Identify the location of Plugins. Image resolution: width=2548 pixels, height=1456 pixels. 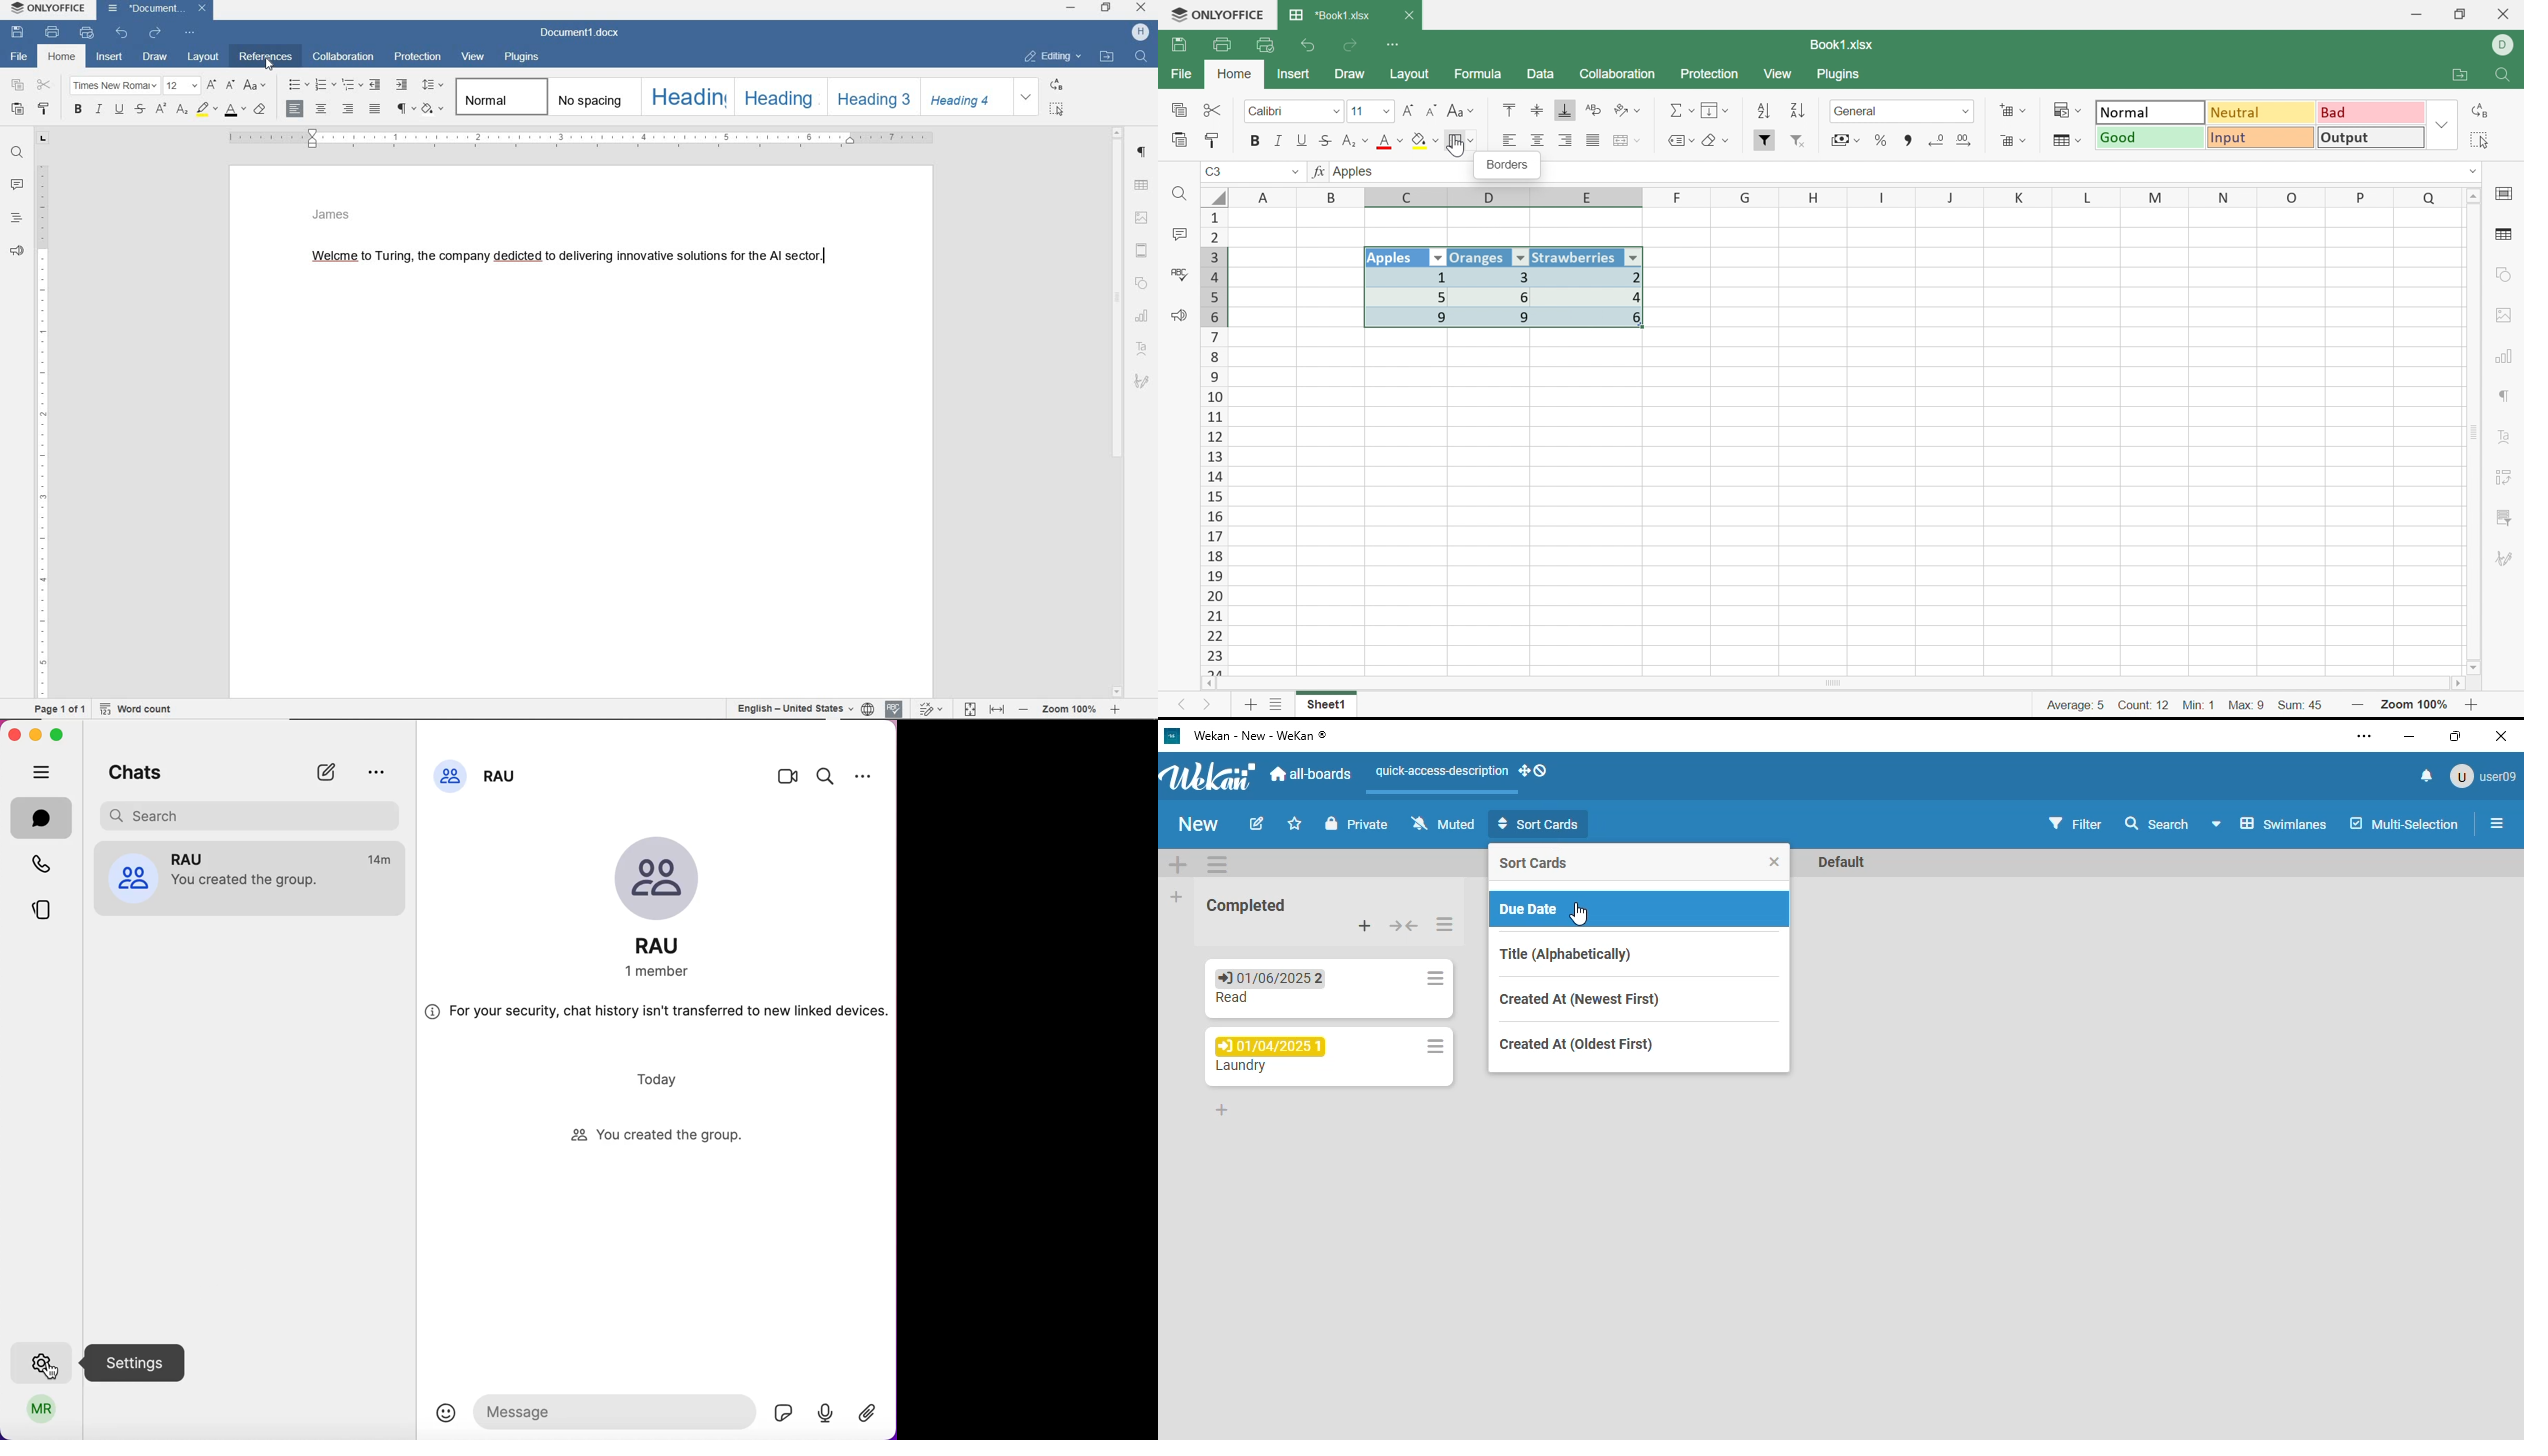
(1842, 76).